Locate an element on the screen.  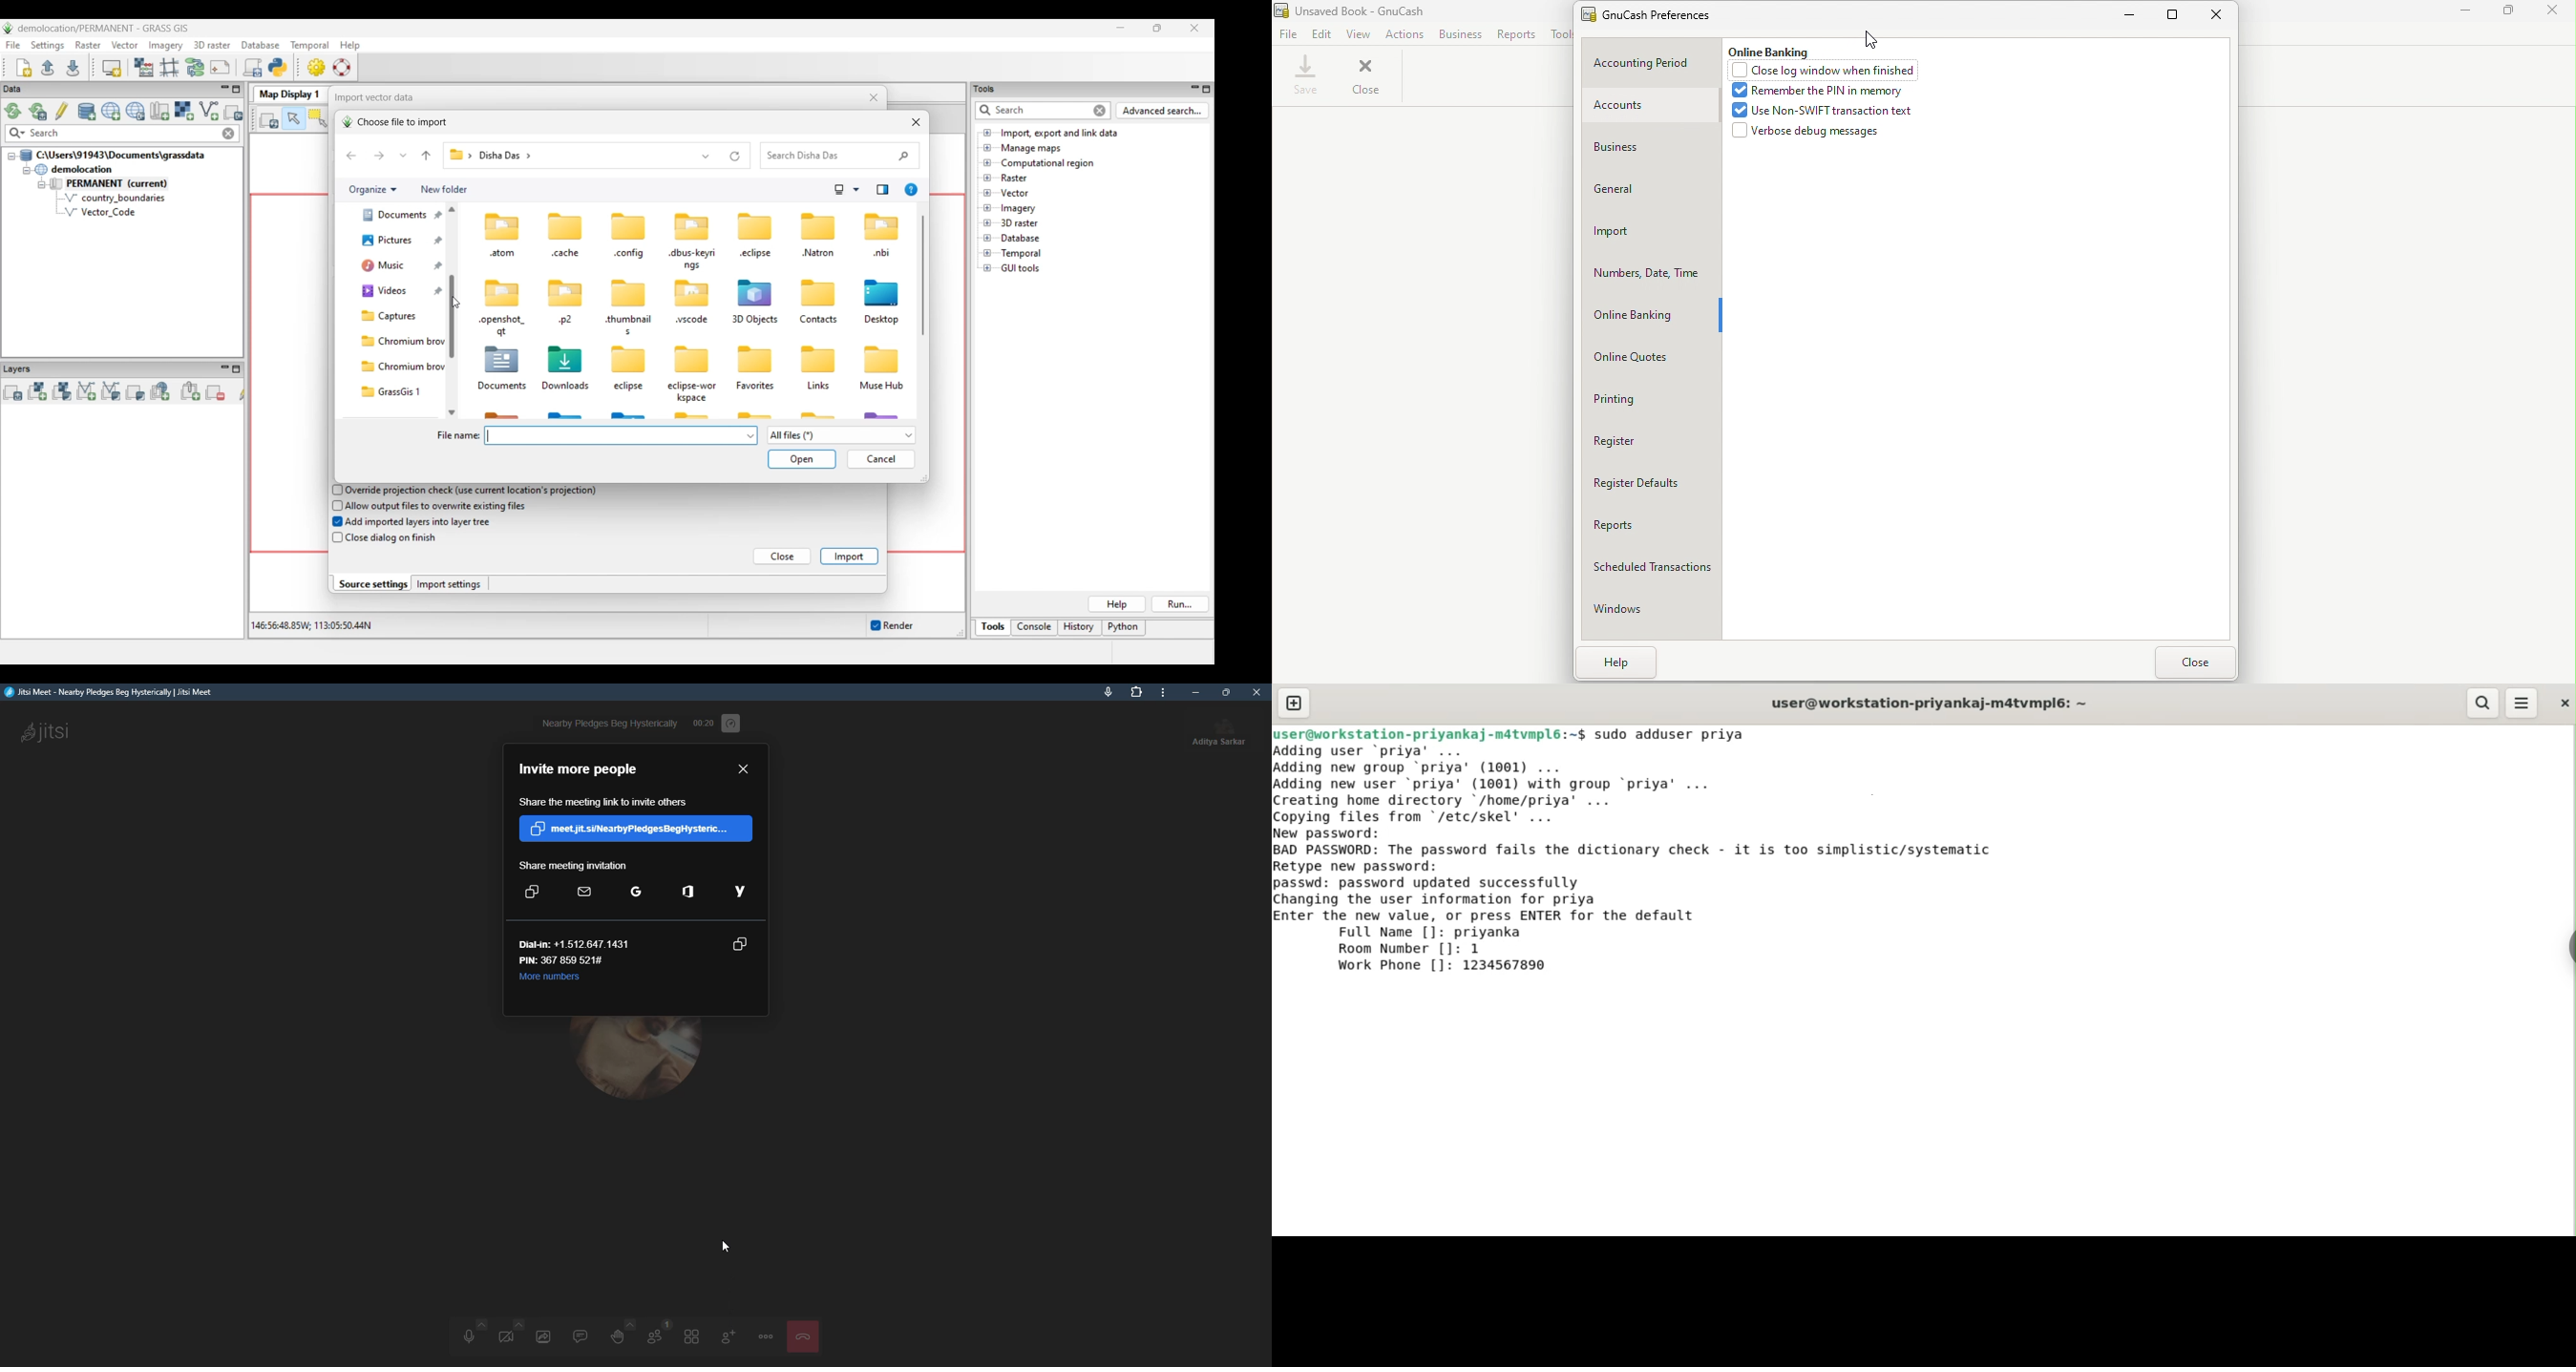
Save is located at coordinates (1306, 78).